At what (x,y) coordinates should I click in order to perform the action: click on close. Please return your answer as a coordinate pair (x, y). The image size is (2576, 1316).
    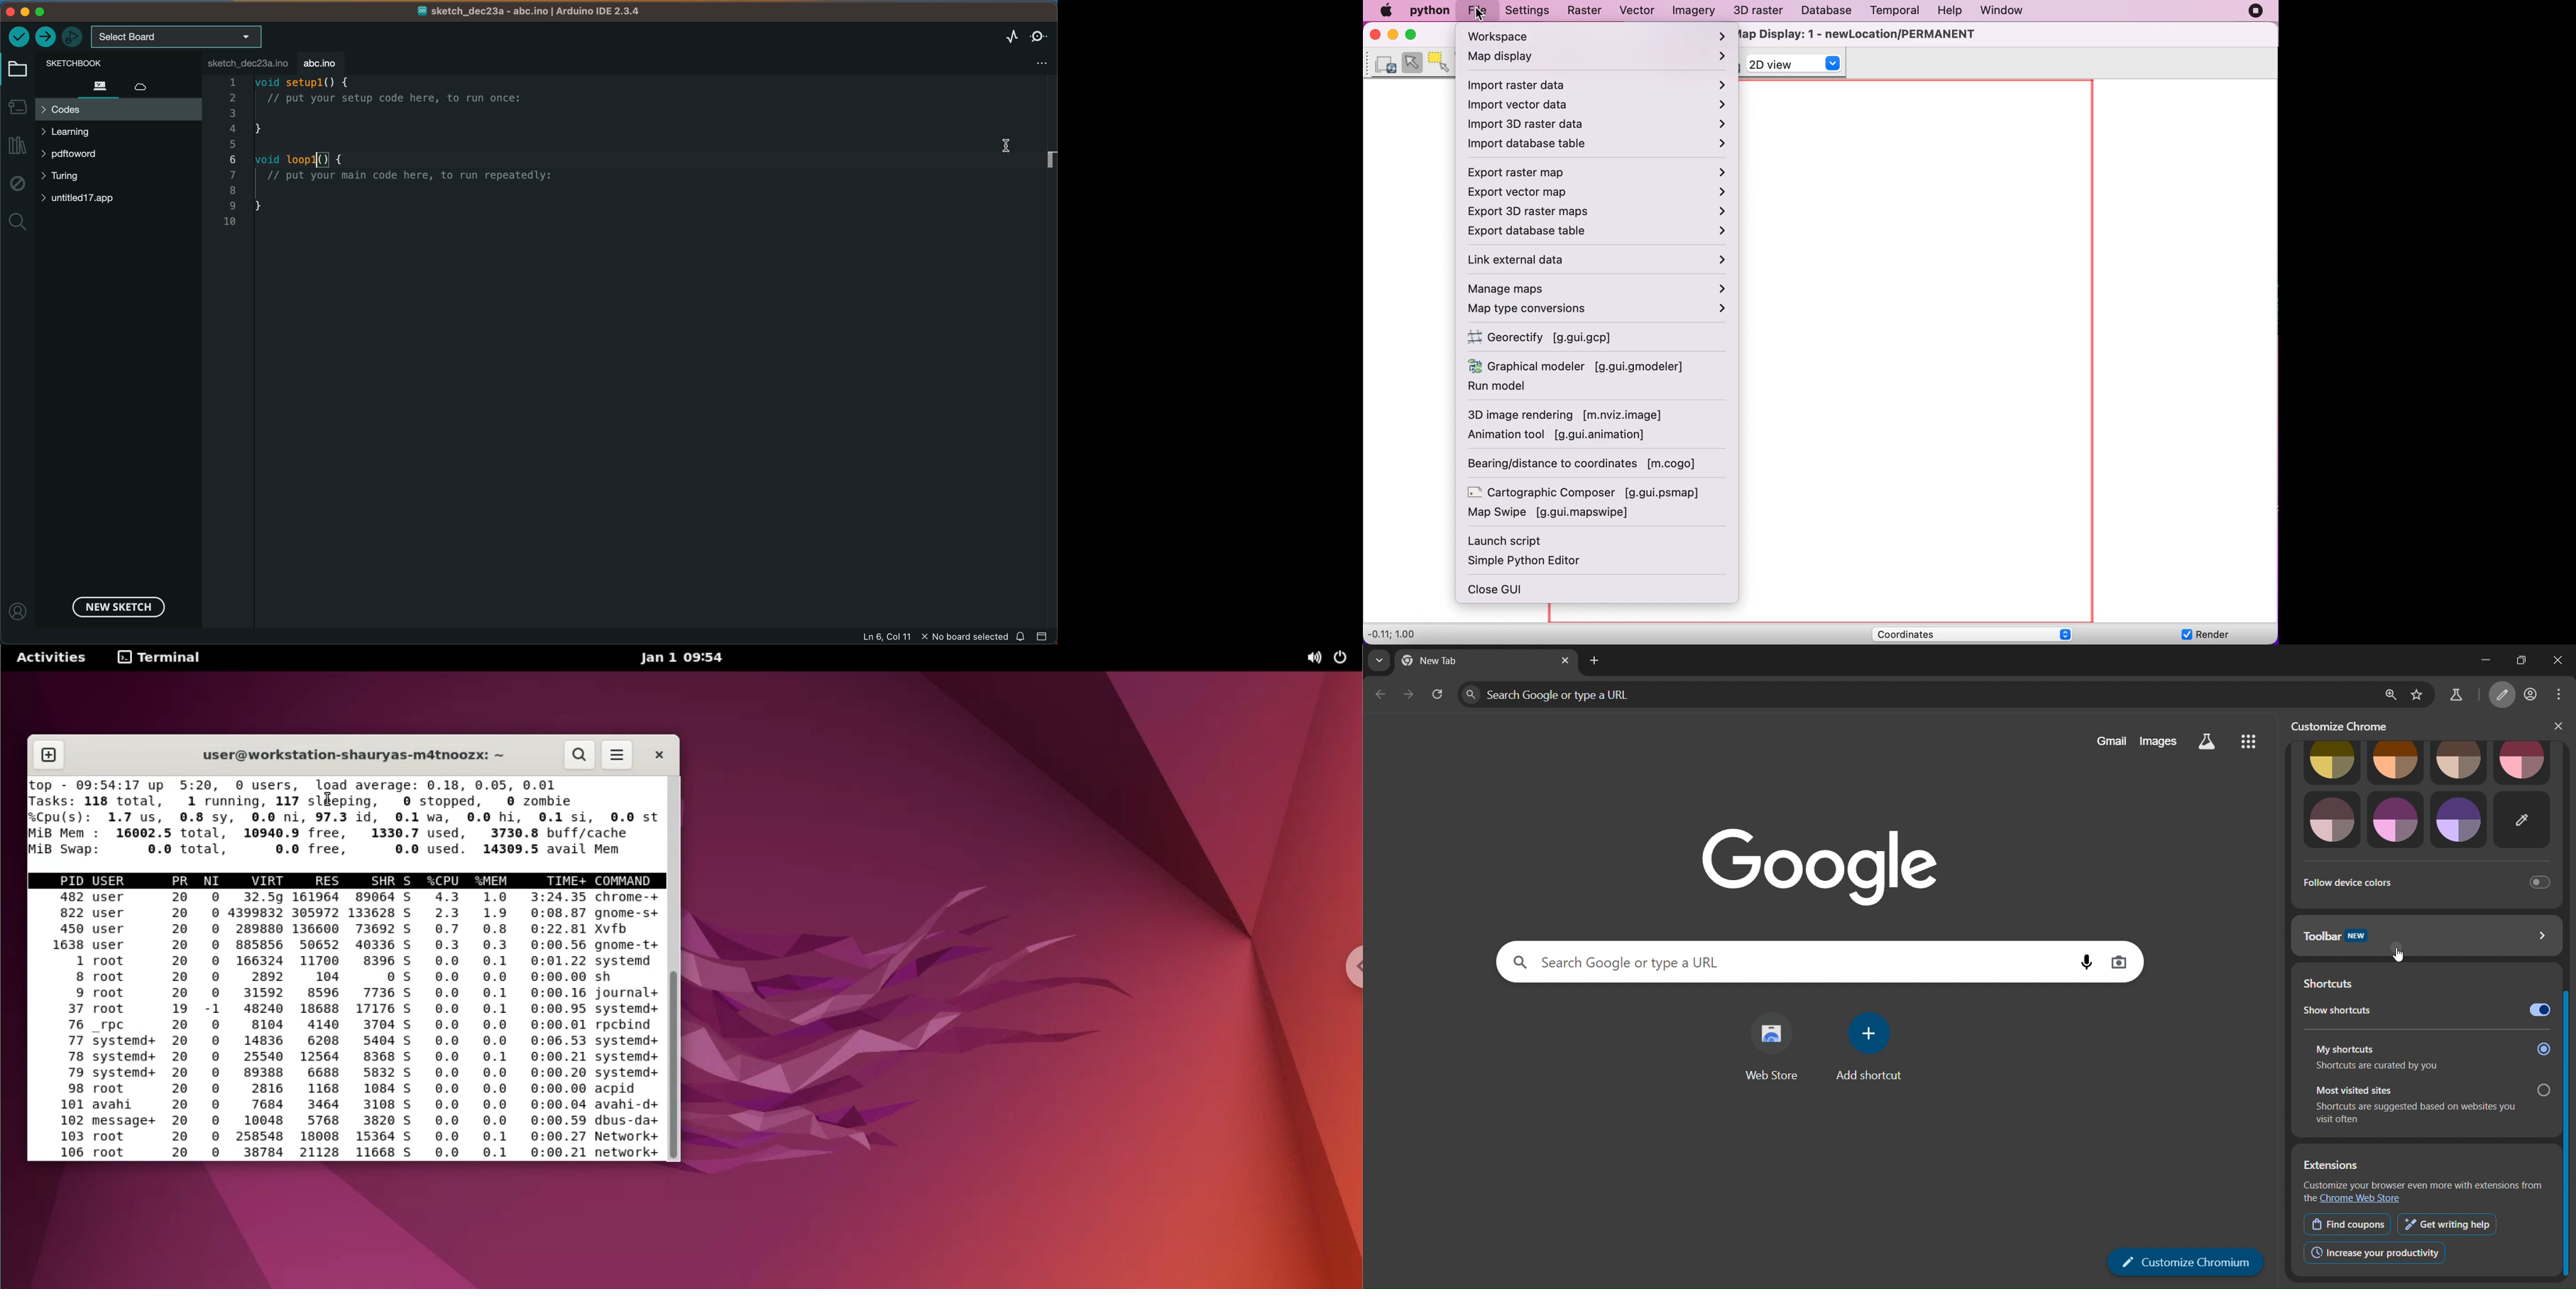
    Looking at the image, I should click on (2553, 661).